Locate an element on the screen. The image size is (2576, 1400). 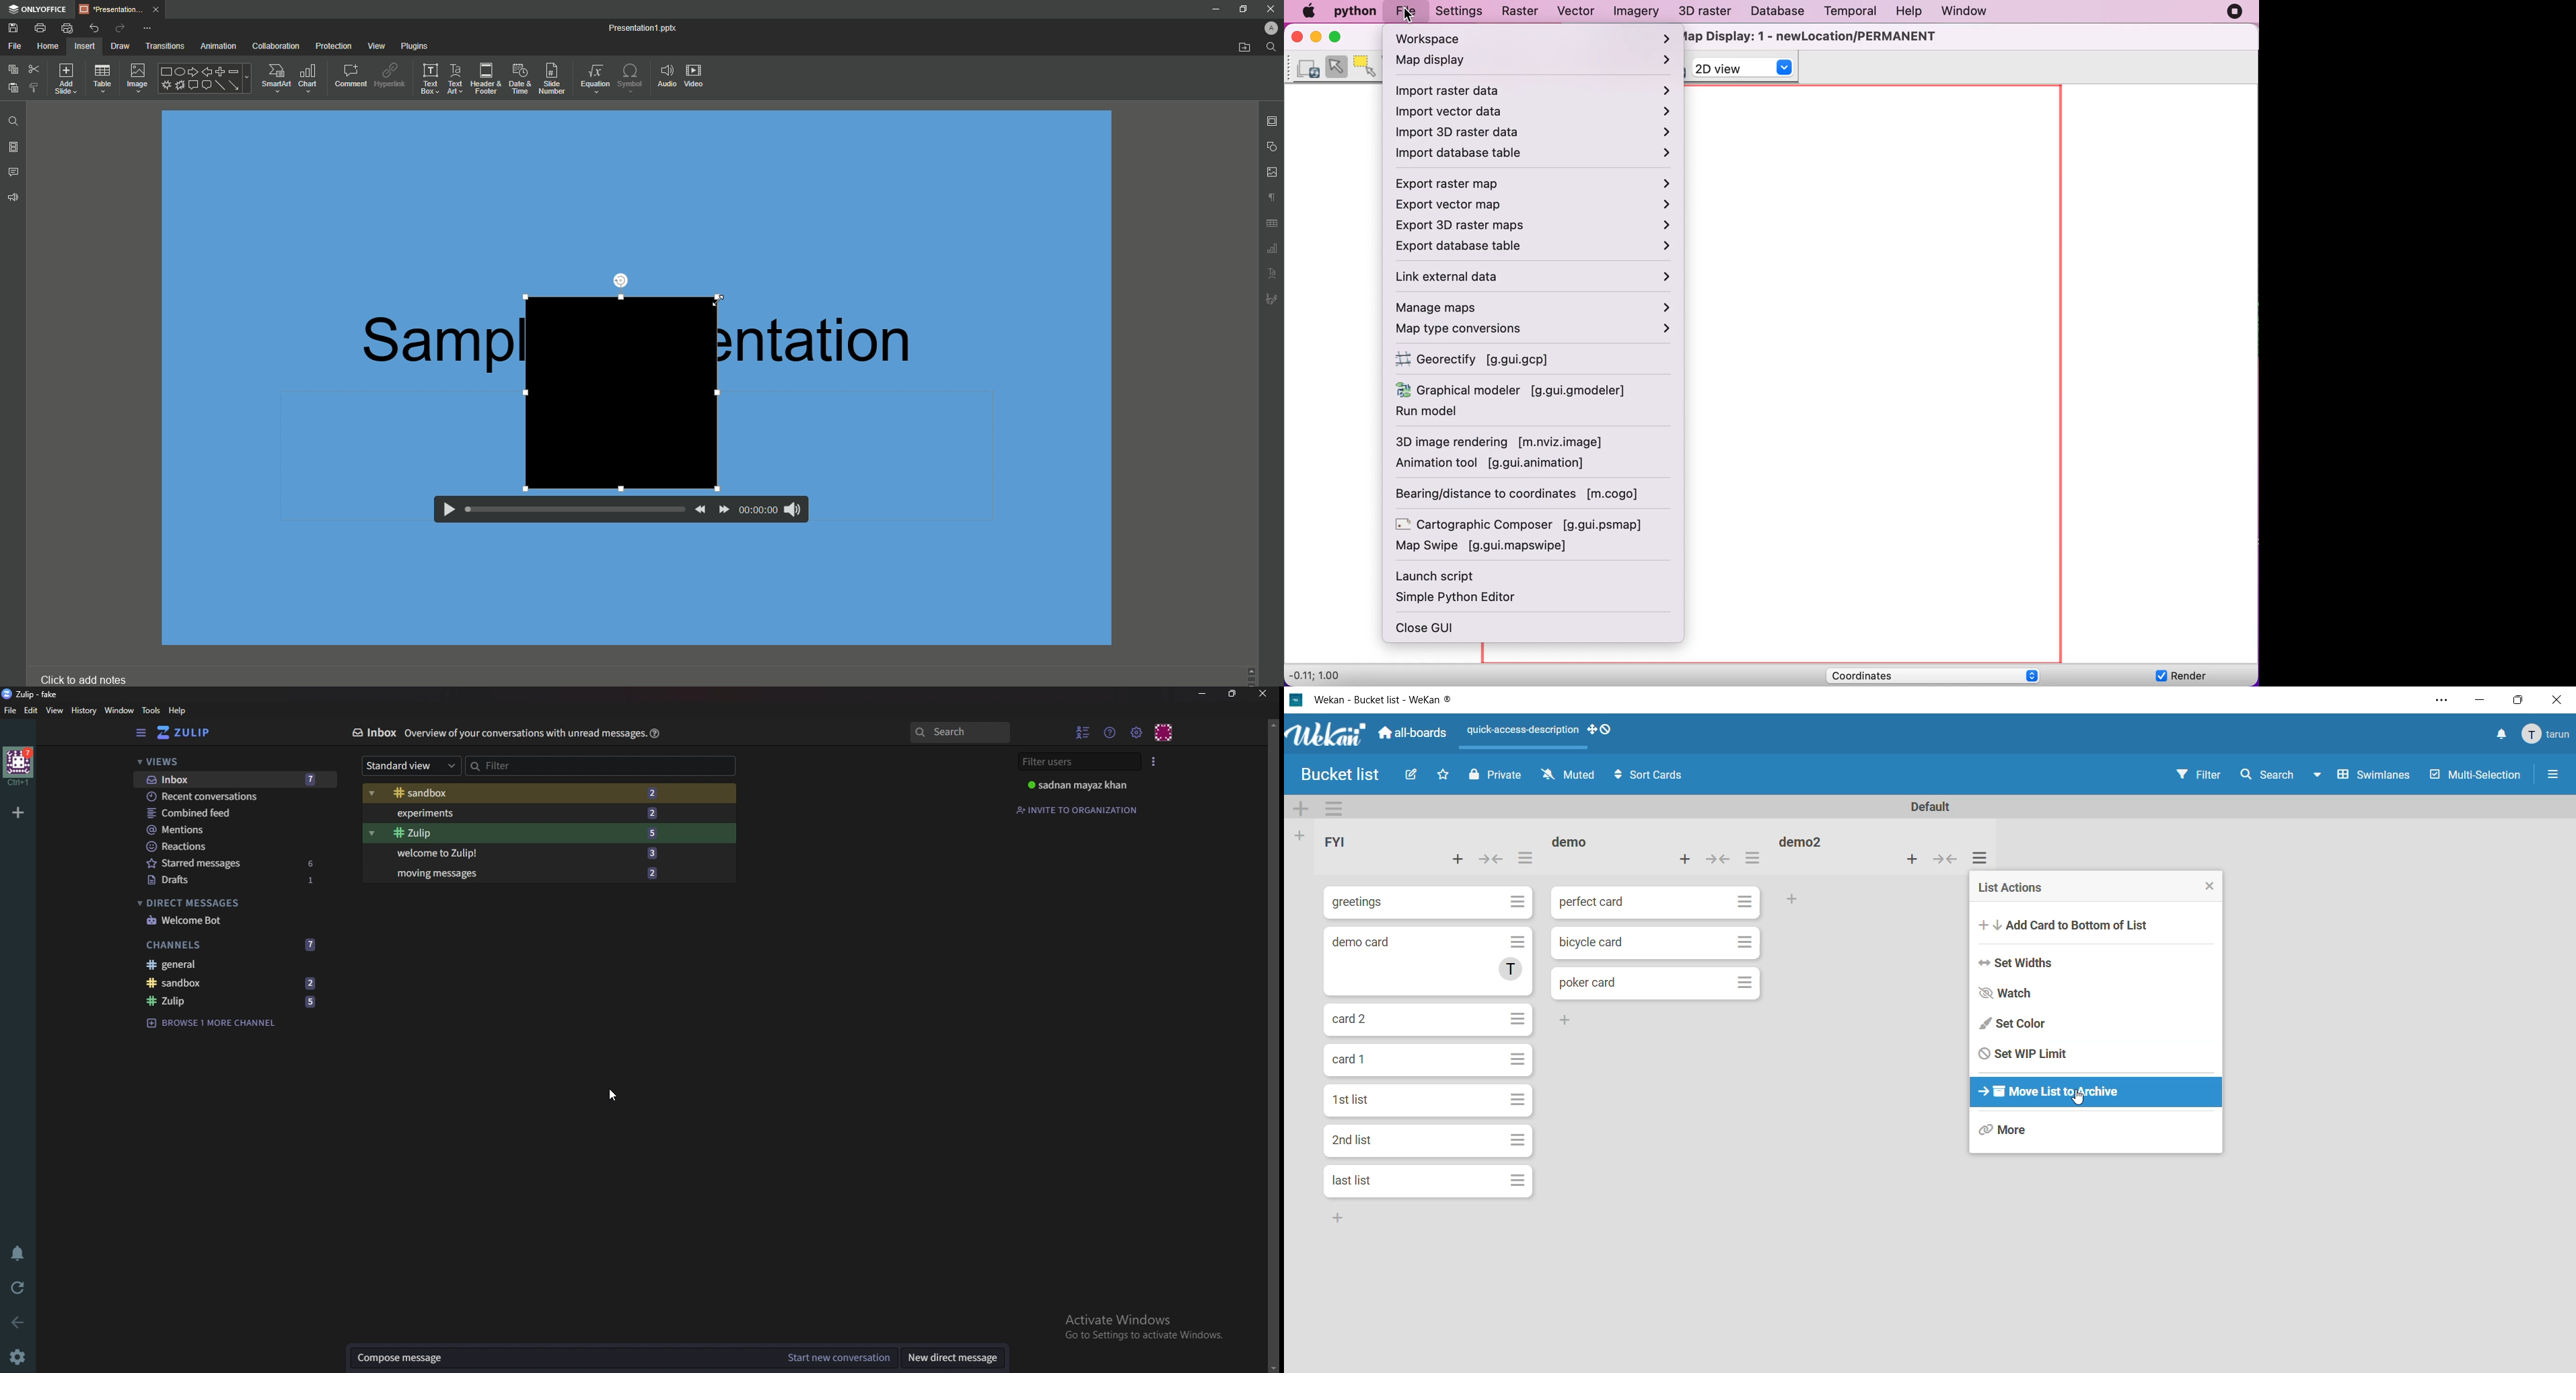
cards is located at coordinates (1427, 1061).